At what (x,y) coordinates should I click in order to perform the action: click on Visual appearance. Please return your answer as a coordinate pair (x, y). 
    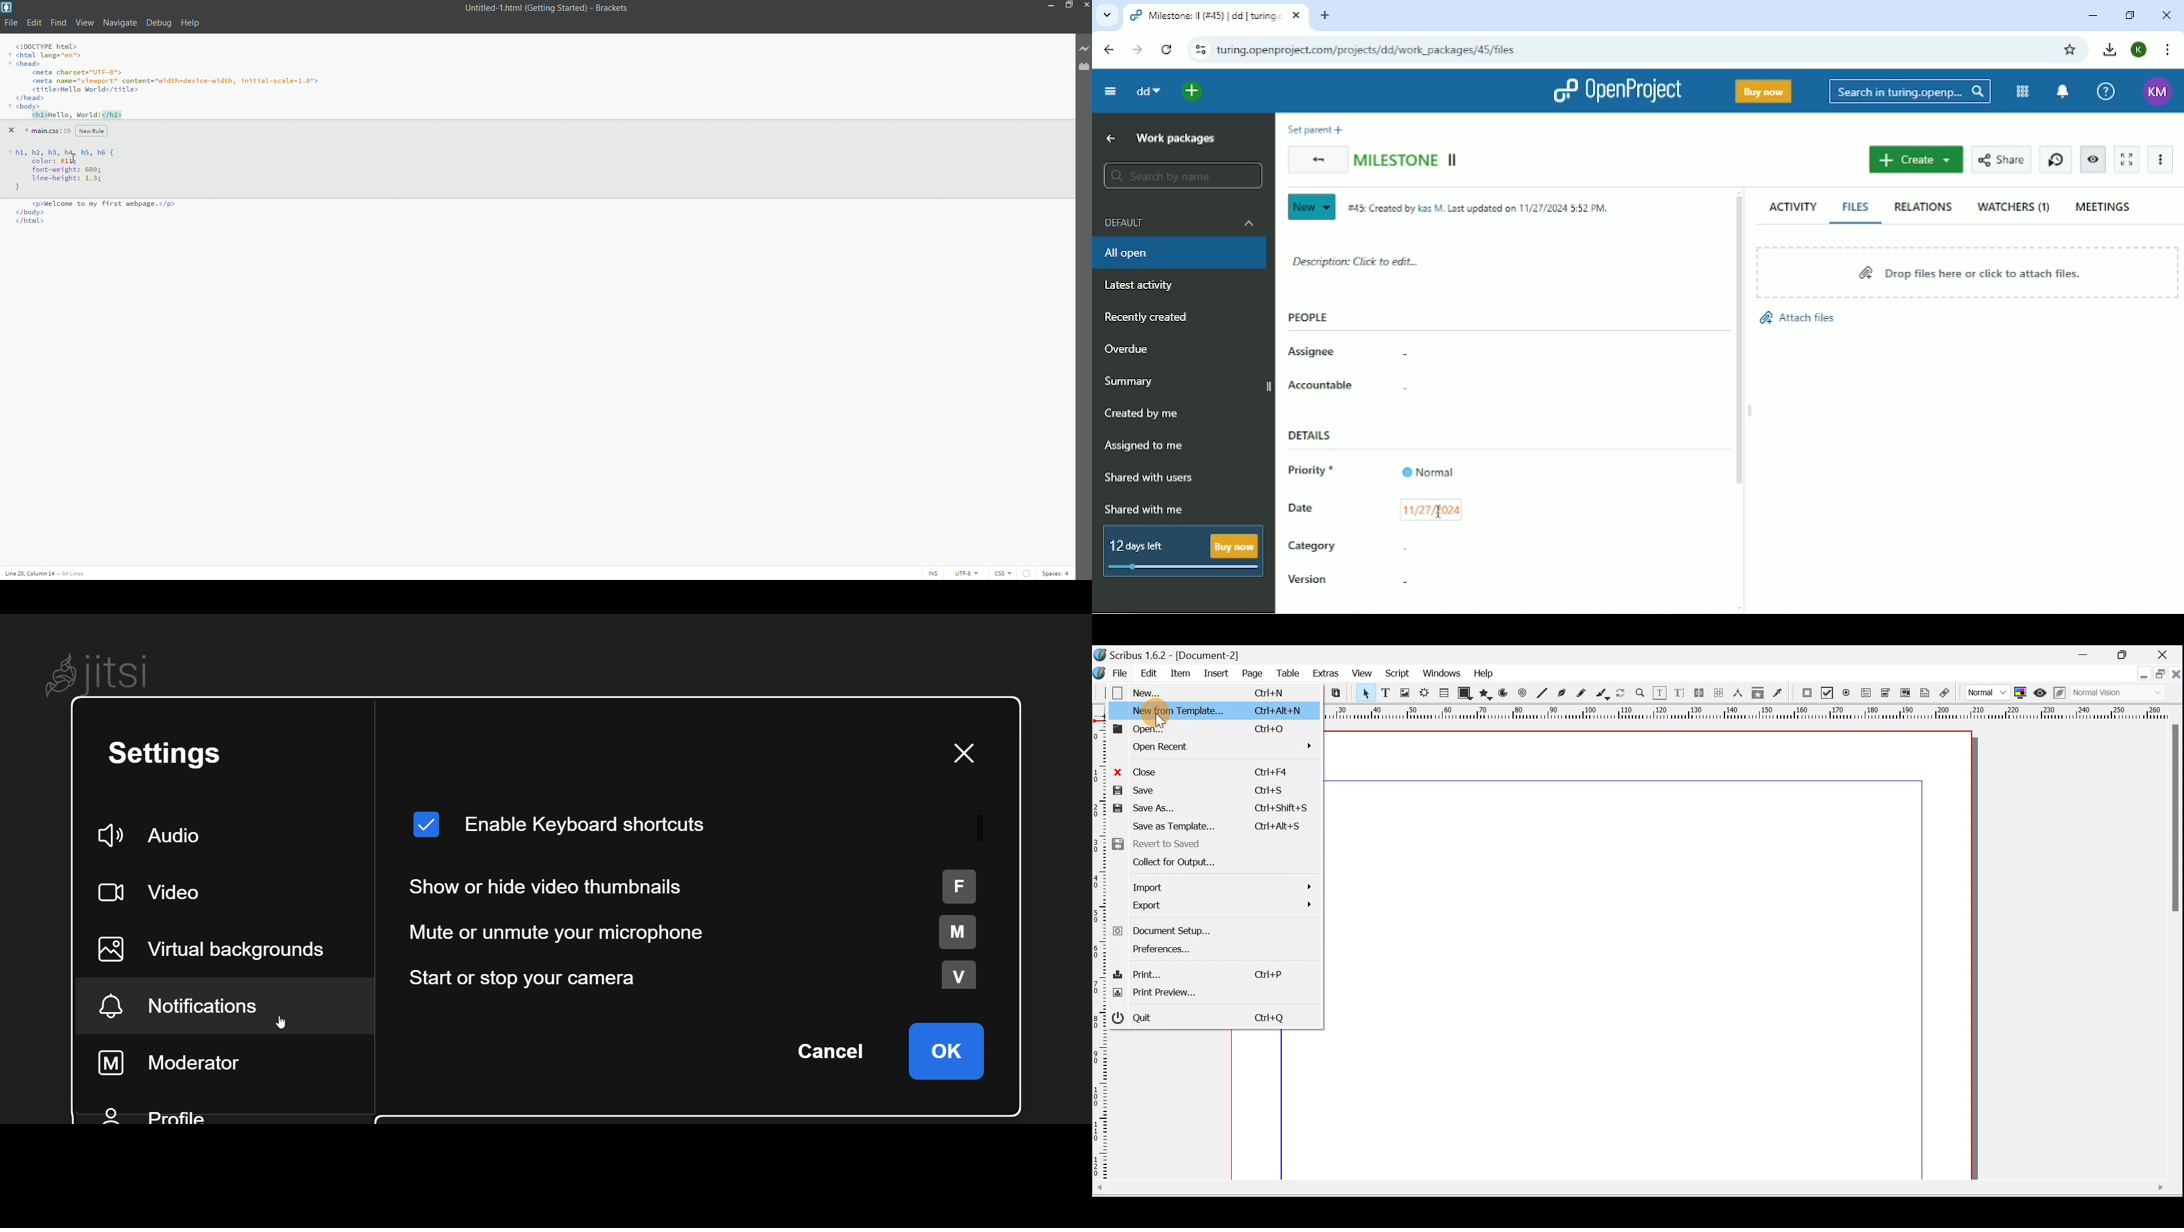
    Looking at the image, I should click on (2099, 694).